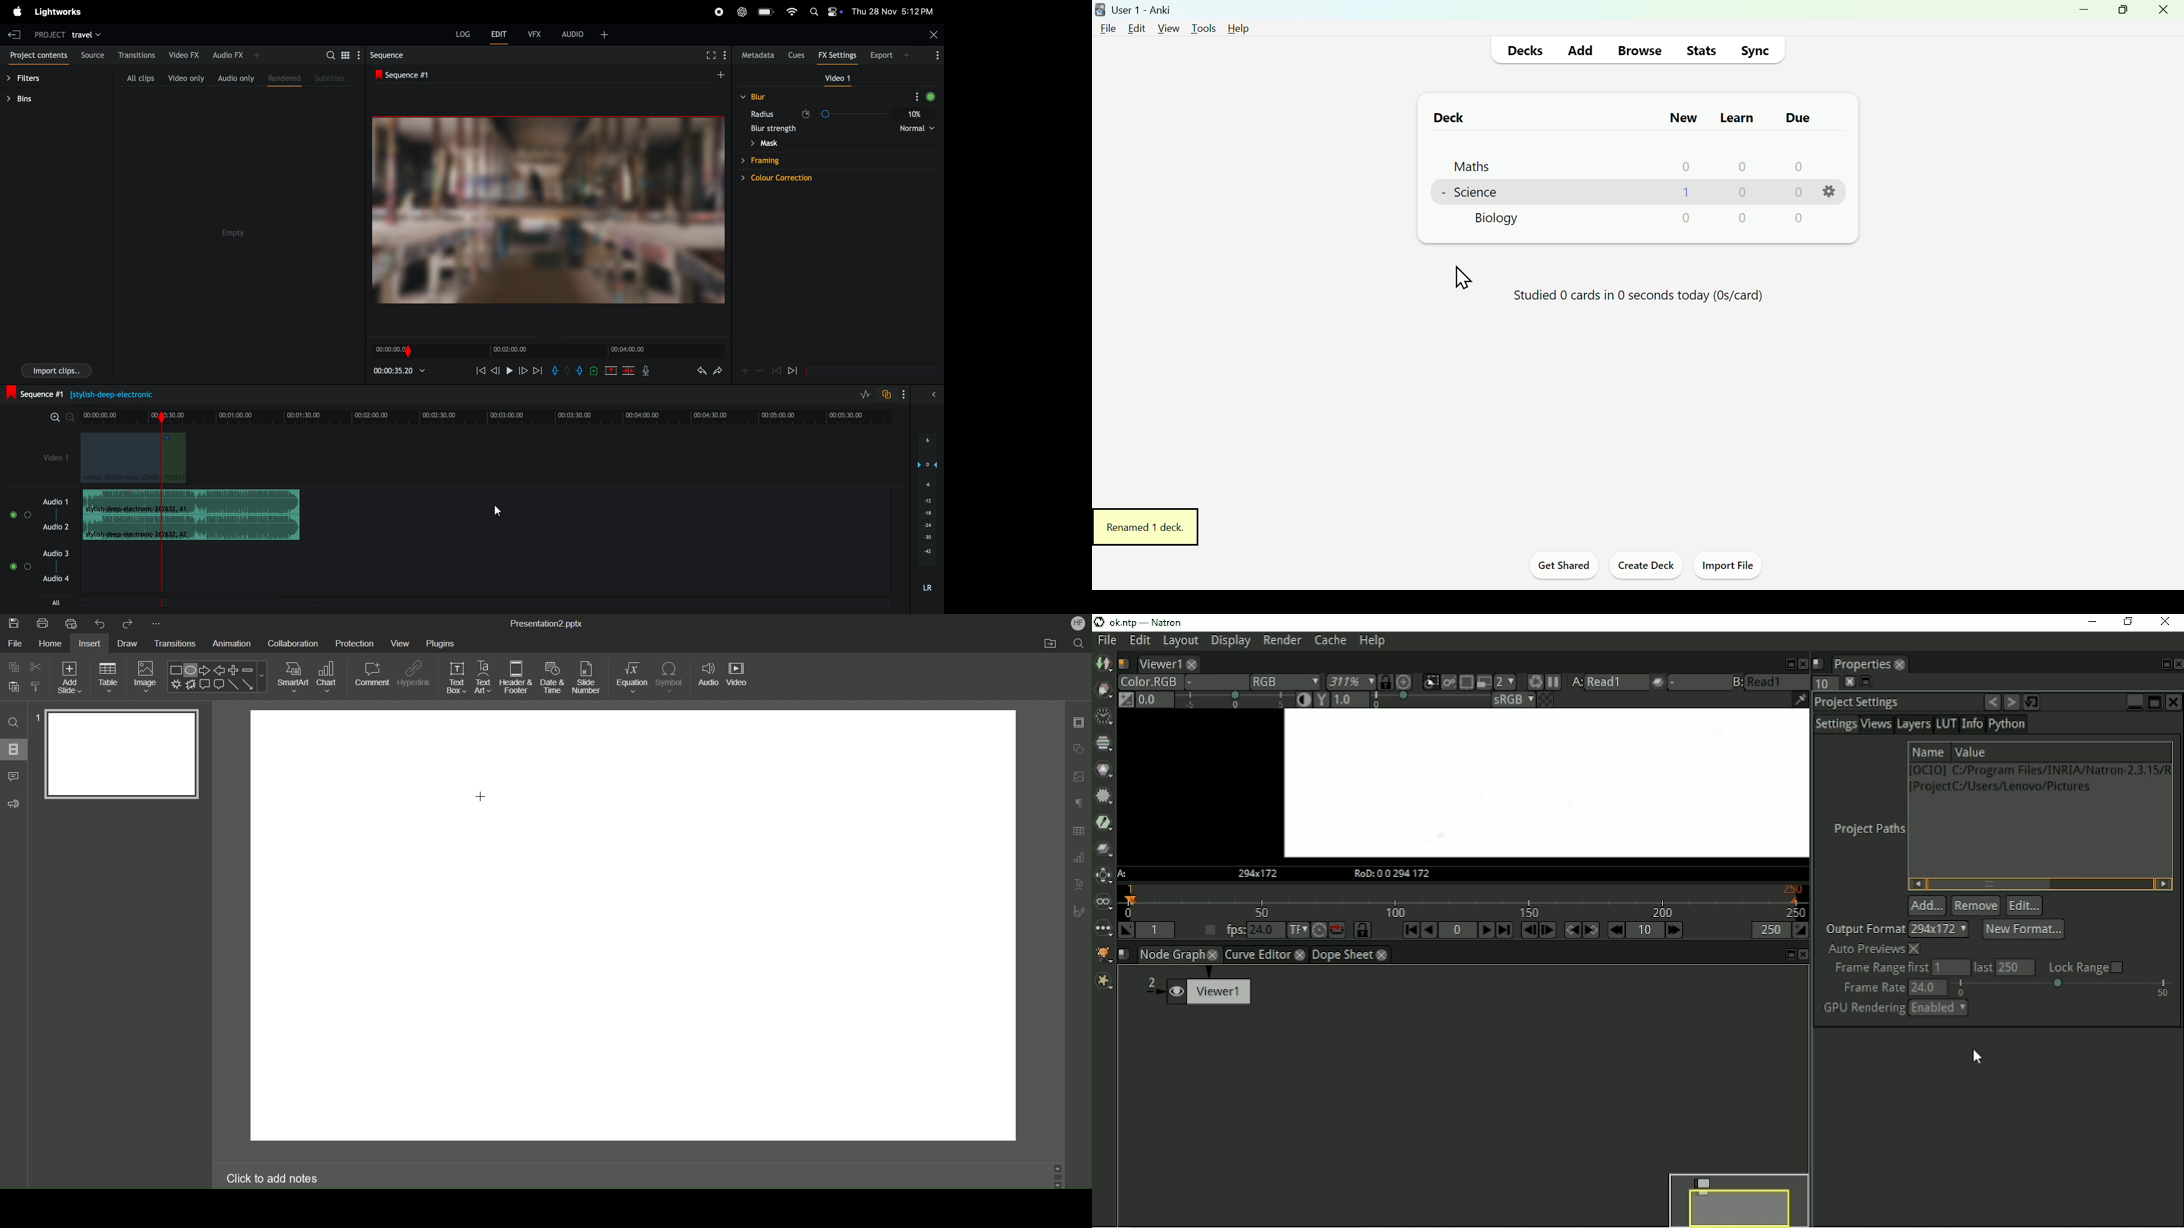 This screenshot has height=1232, width=2184. Describe the element at coordinates (1109, 28) in the screenshot. I see `File` at that location.